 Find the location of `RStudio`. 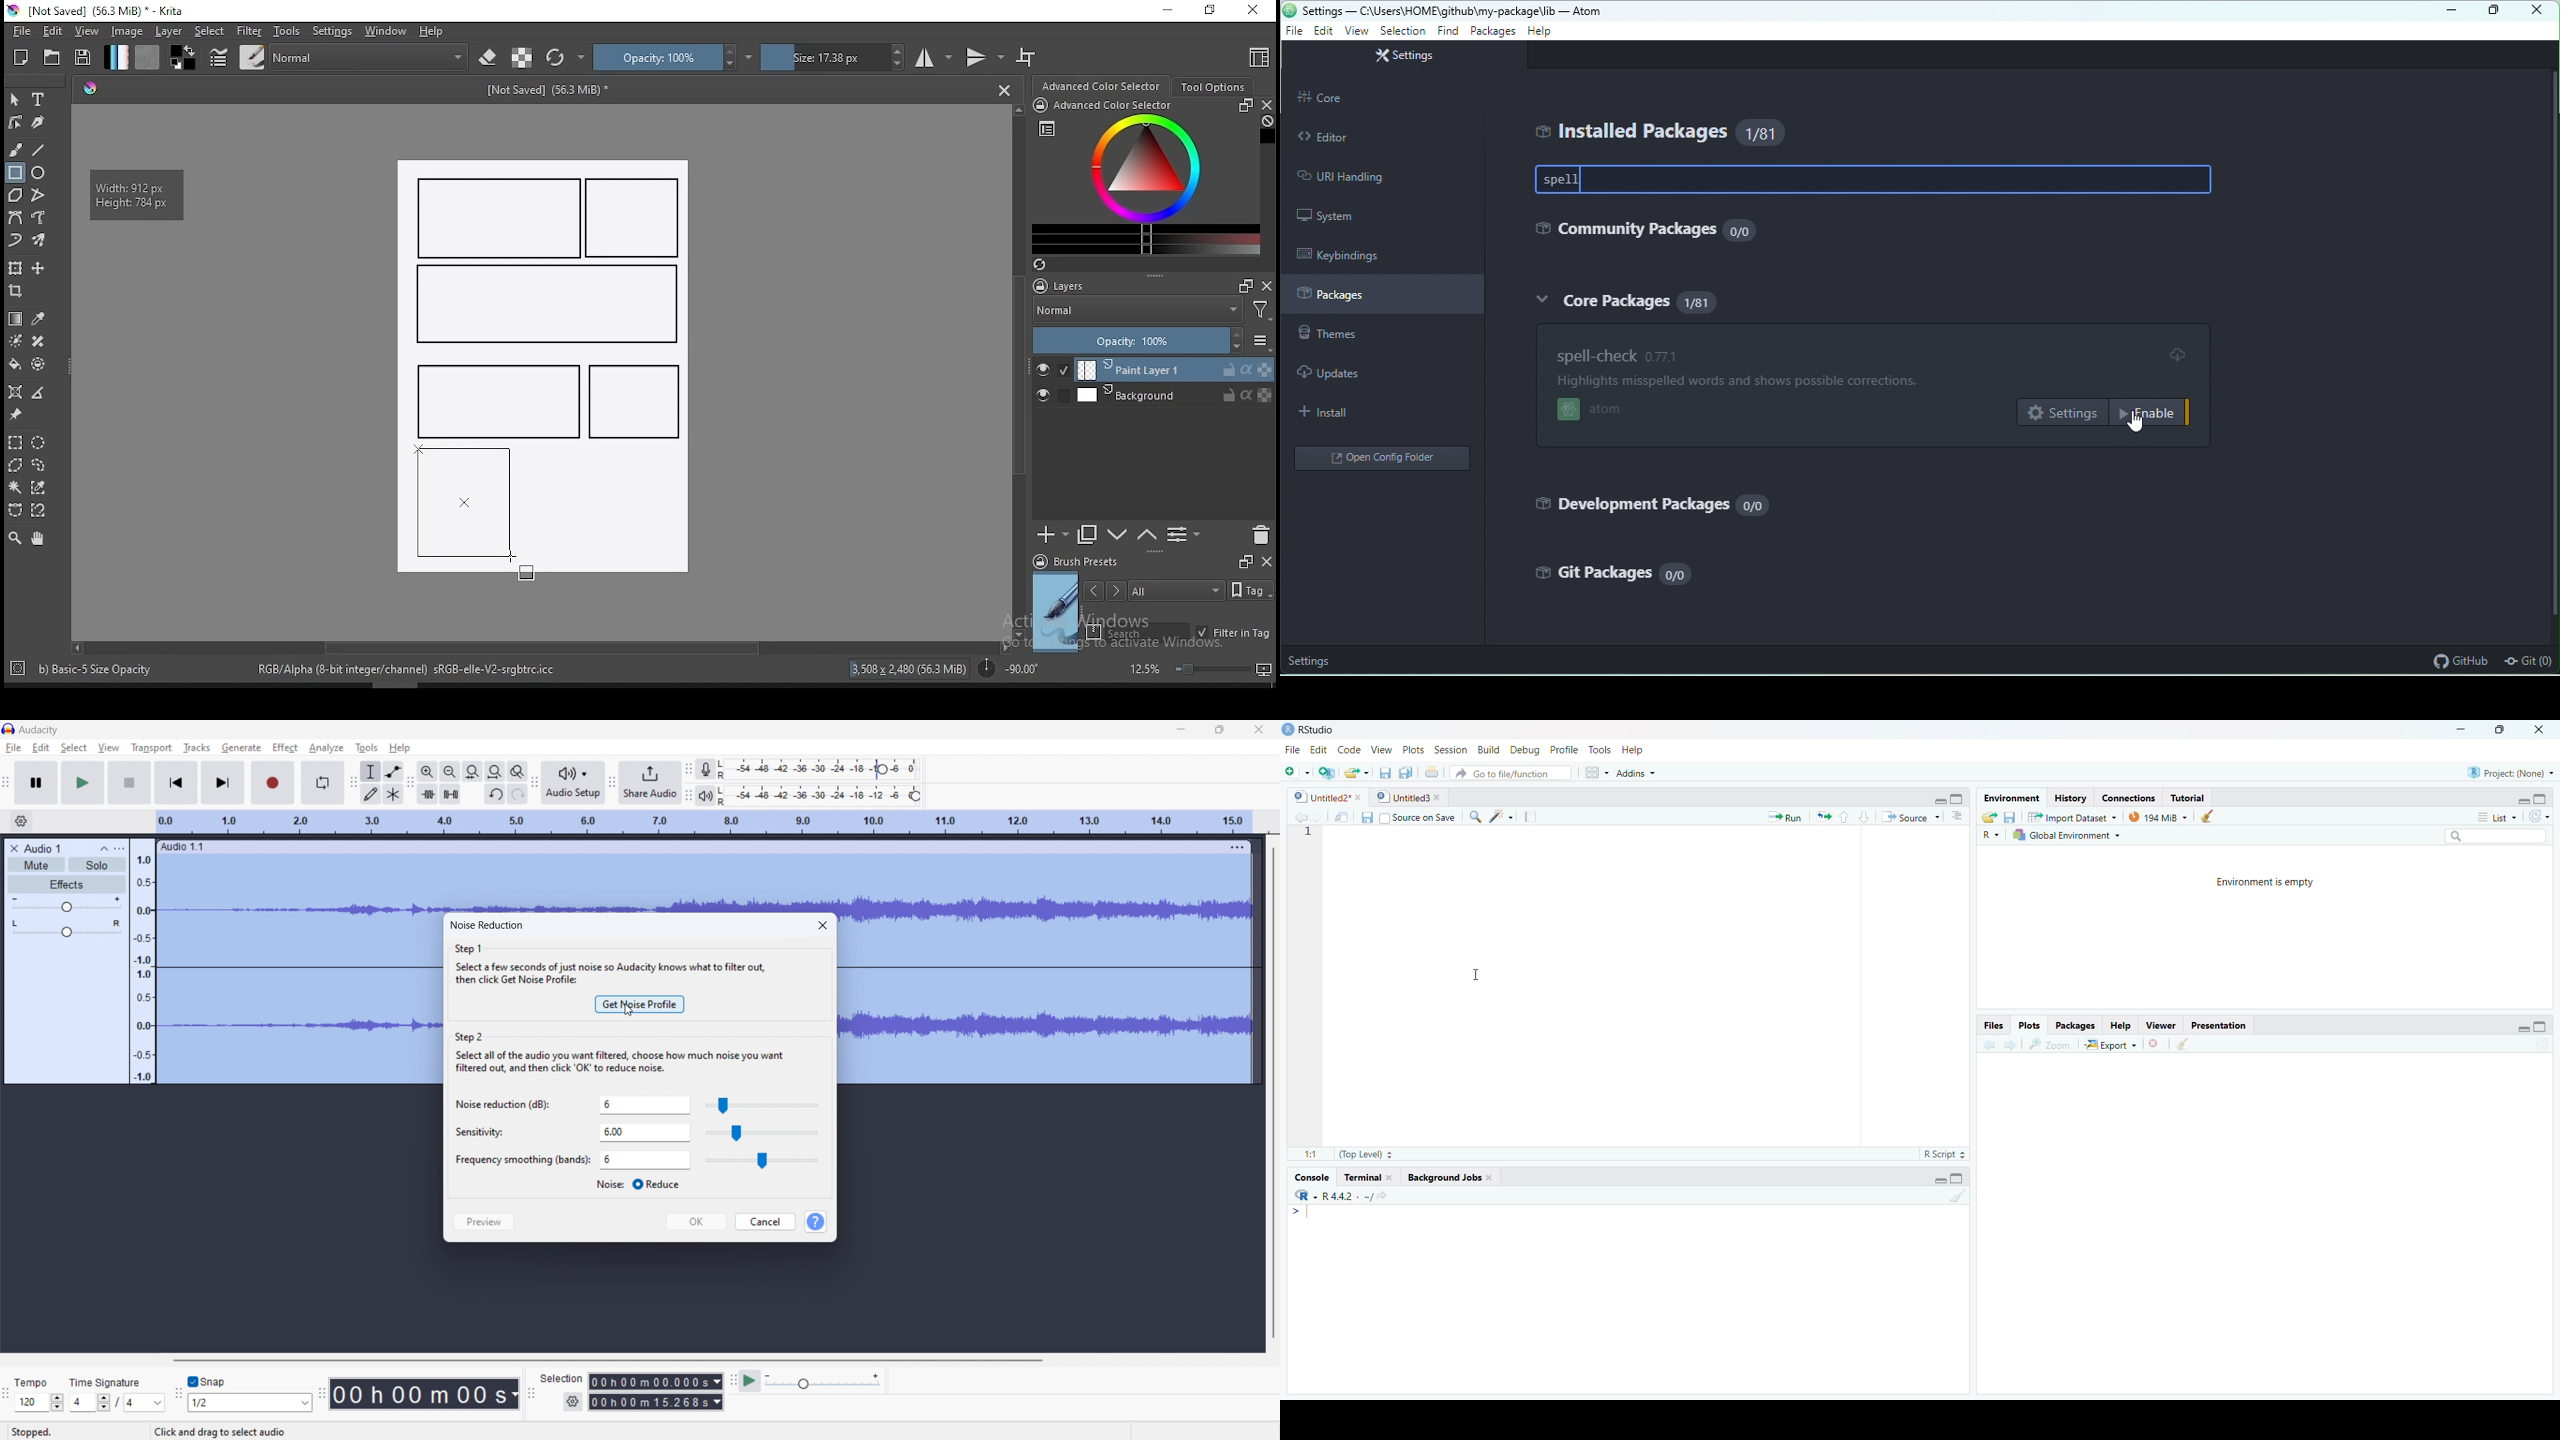

RStudio is located at coordinates (1318, 729).